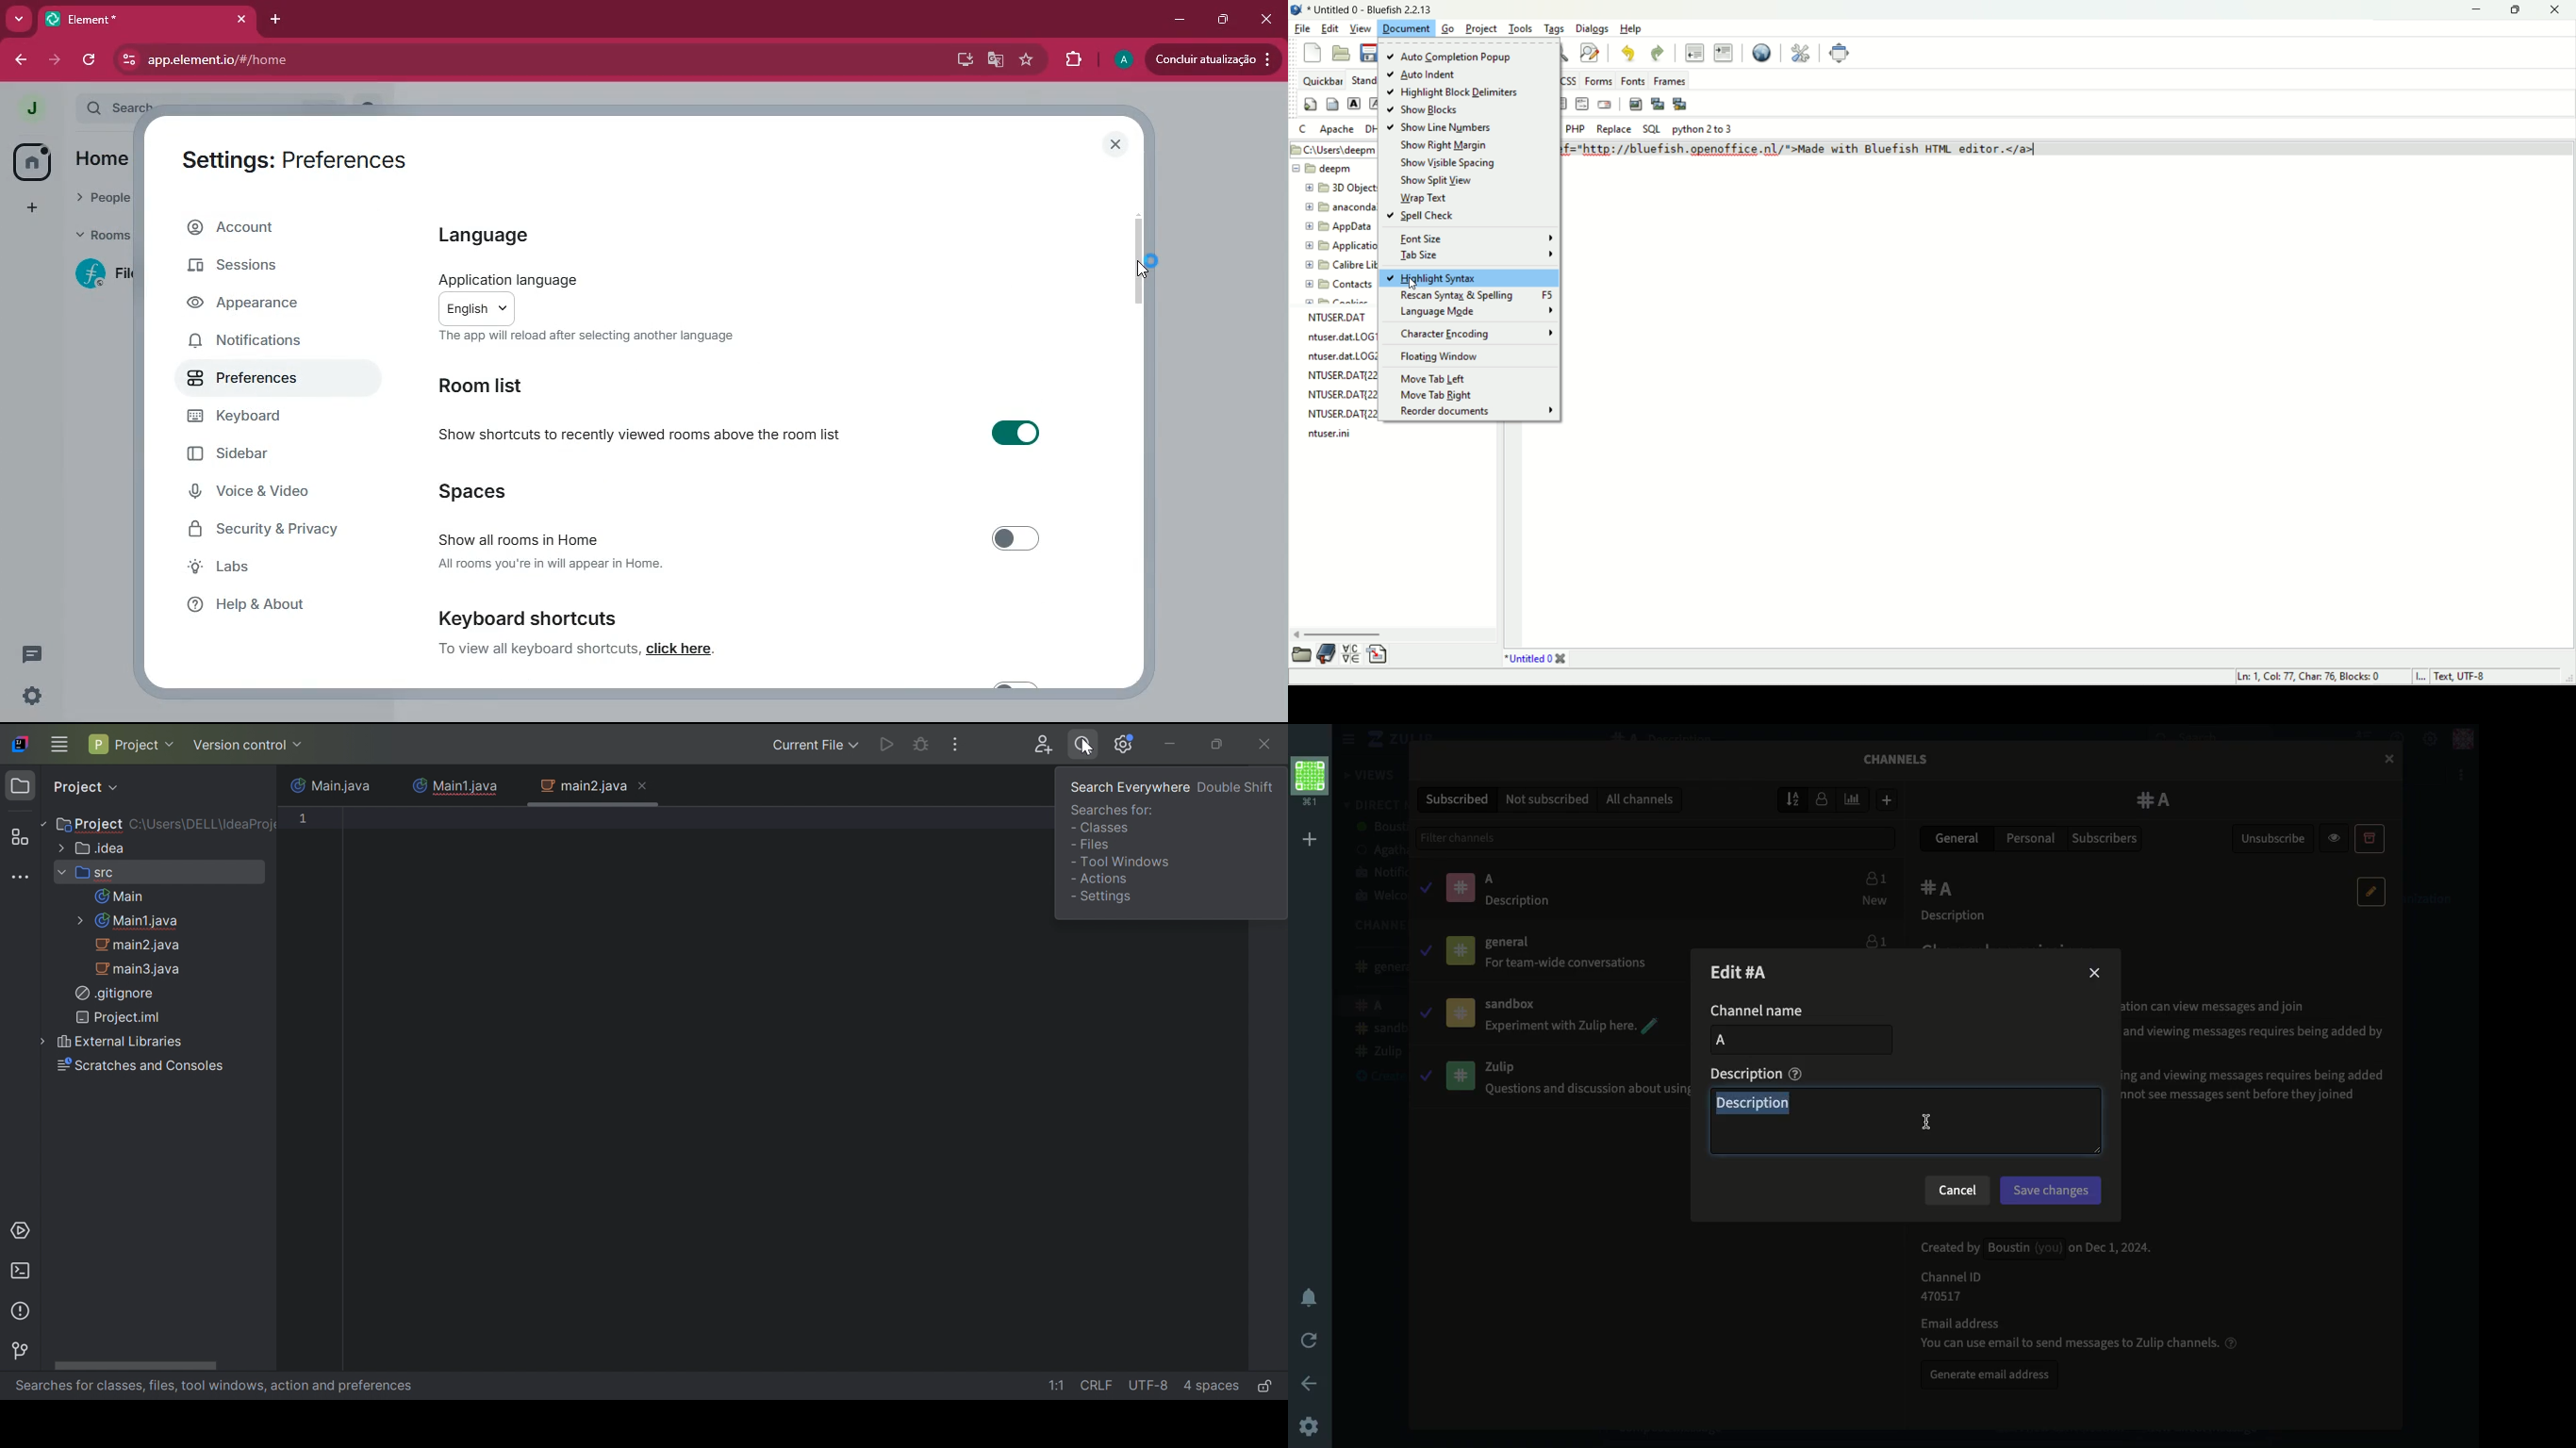 The width and height of the screenshot is (2576, 1456). I want to click on show split view, so click(1437, 180).